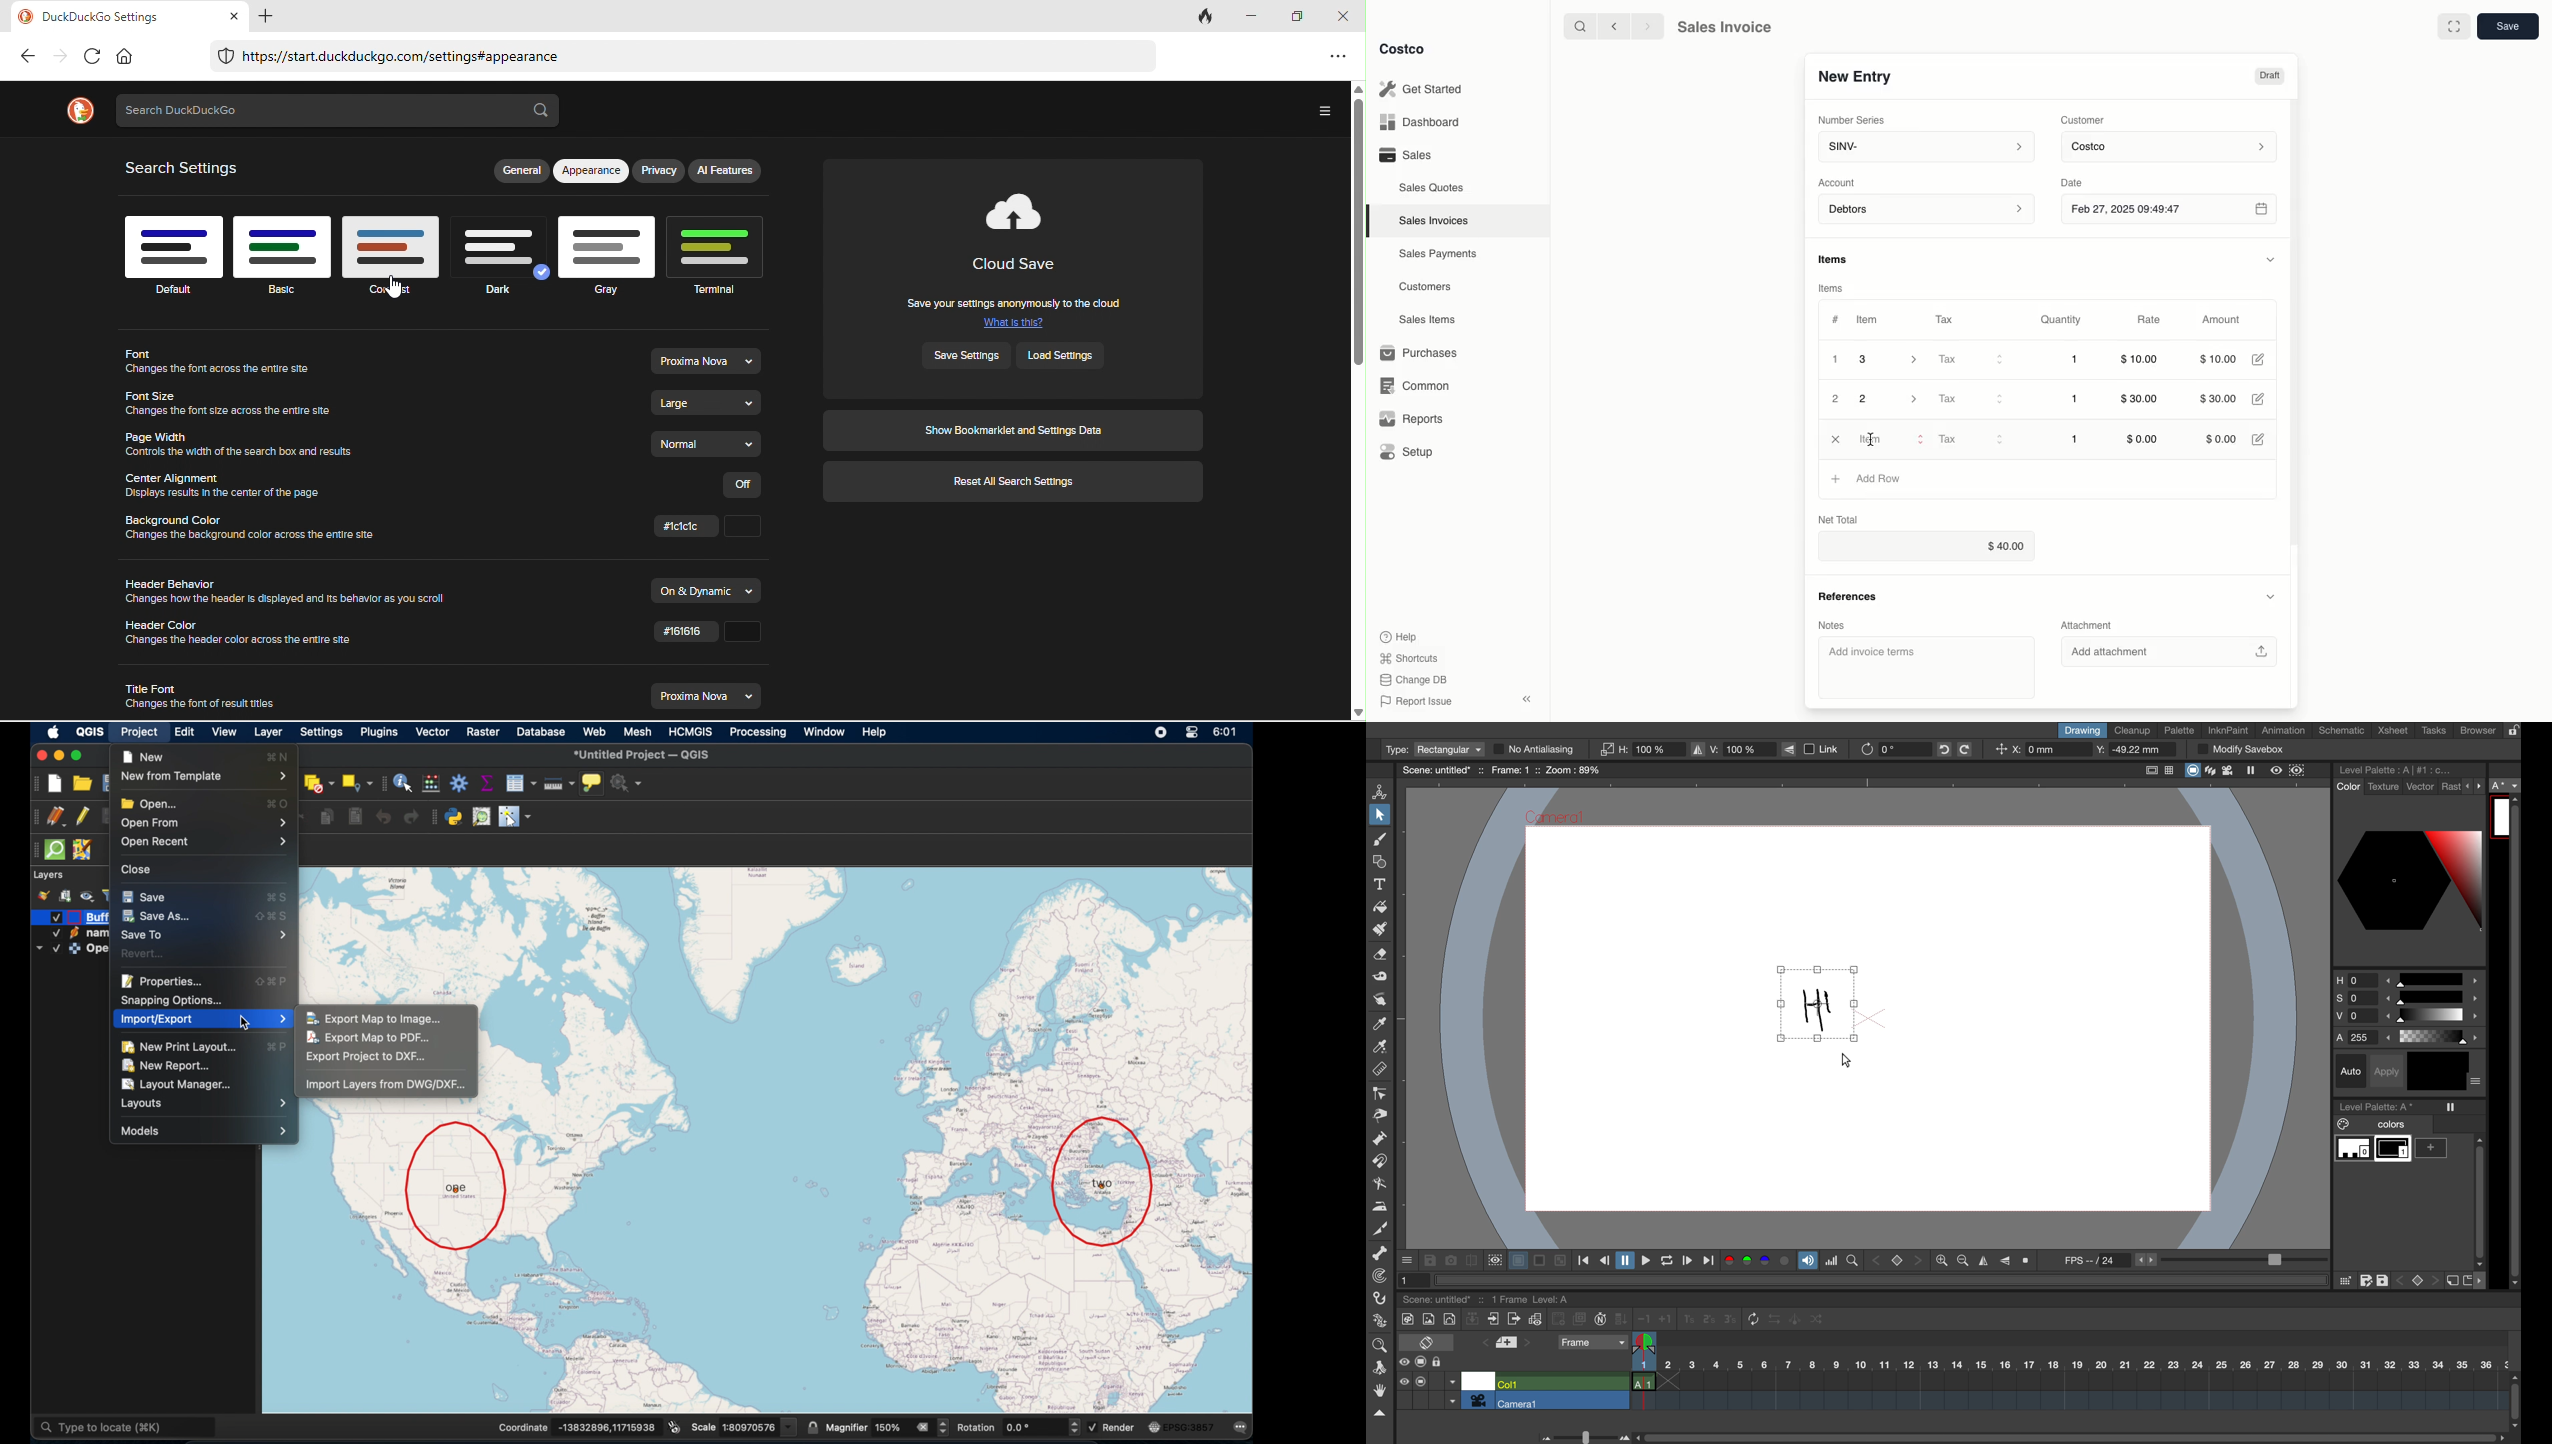  What do you see at coordinates (1834, 288) in the screenshot?
I see `Items` at bounding box center [1834, 288].